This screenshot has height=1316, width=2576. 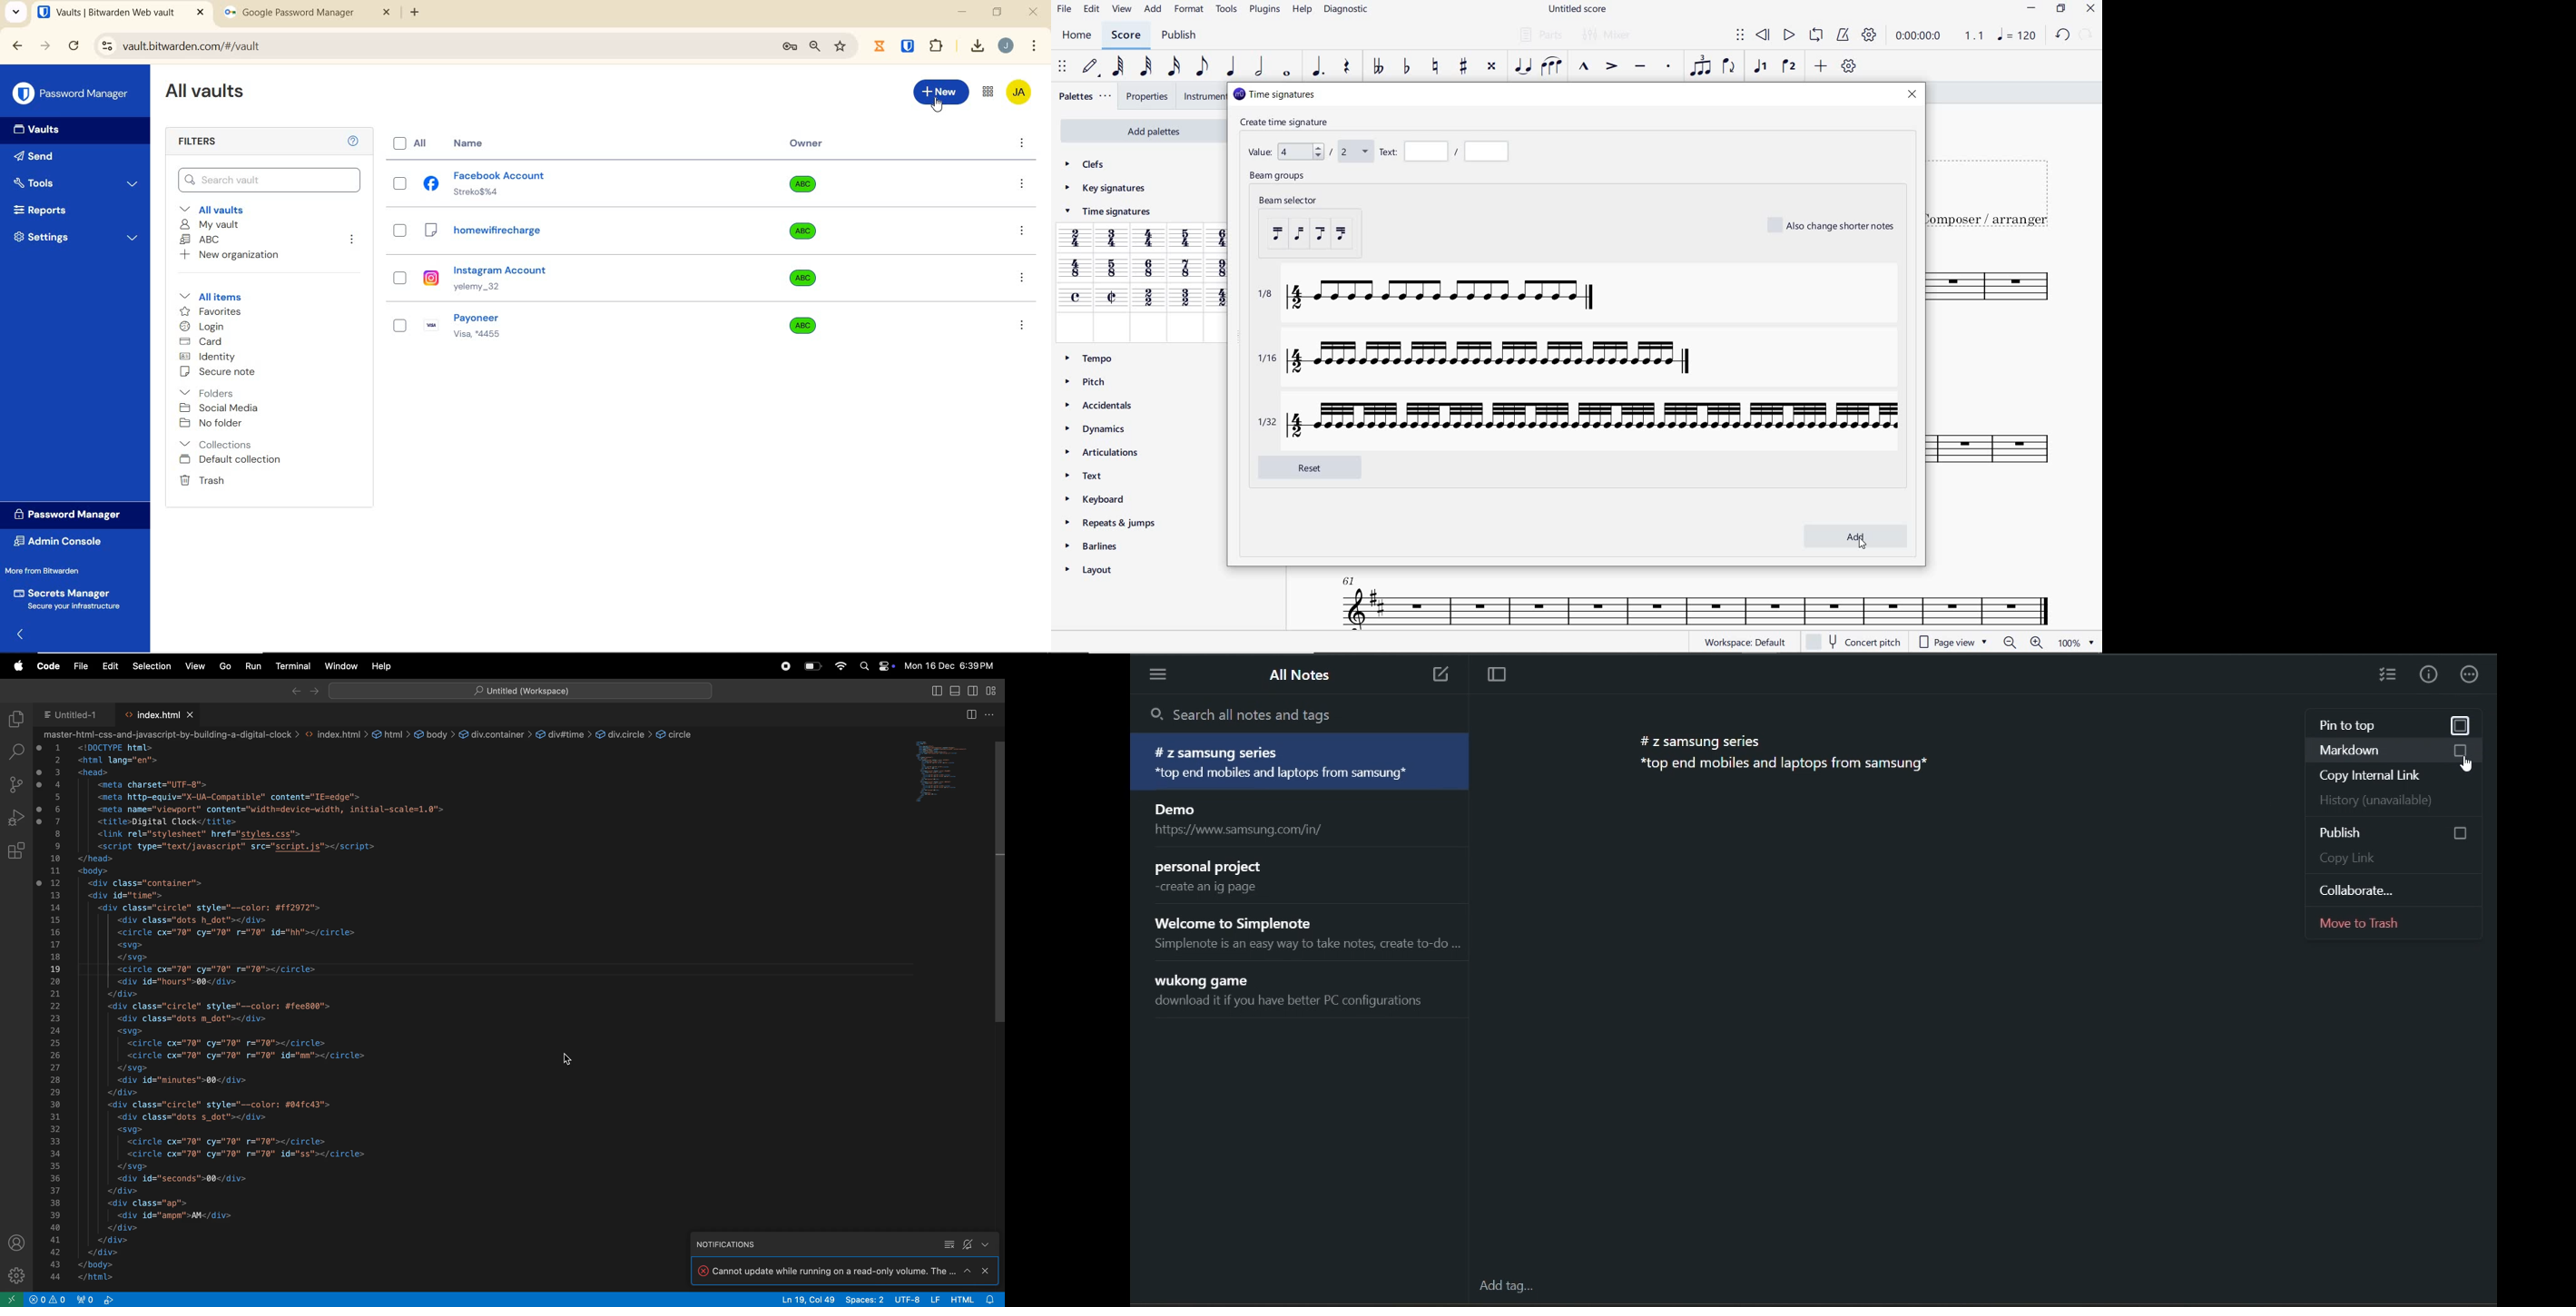 I want to click on facebook account, so click(x=486, y=187).